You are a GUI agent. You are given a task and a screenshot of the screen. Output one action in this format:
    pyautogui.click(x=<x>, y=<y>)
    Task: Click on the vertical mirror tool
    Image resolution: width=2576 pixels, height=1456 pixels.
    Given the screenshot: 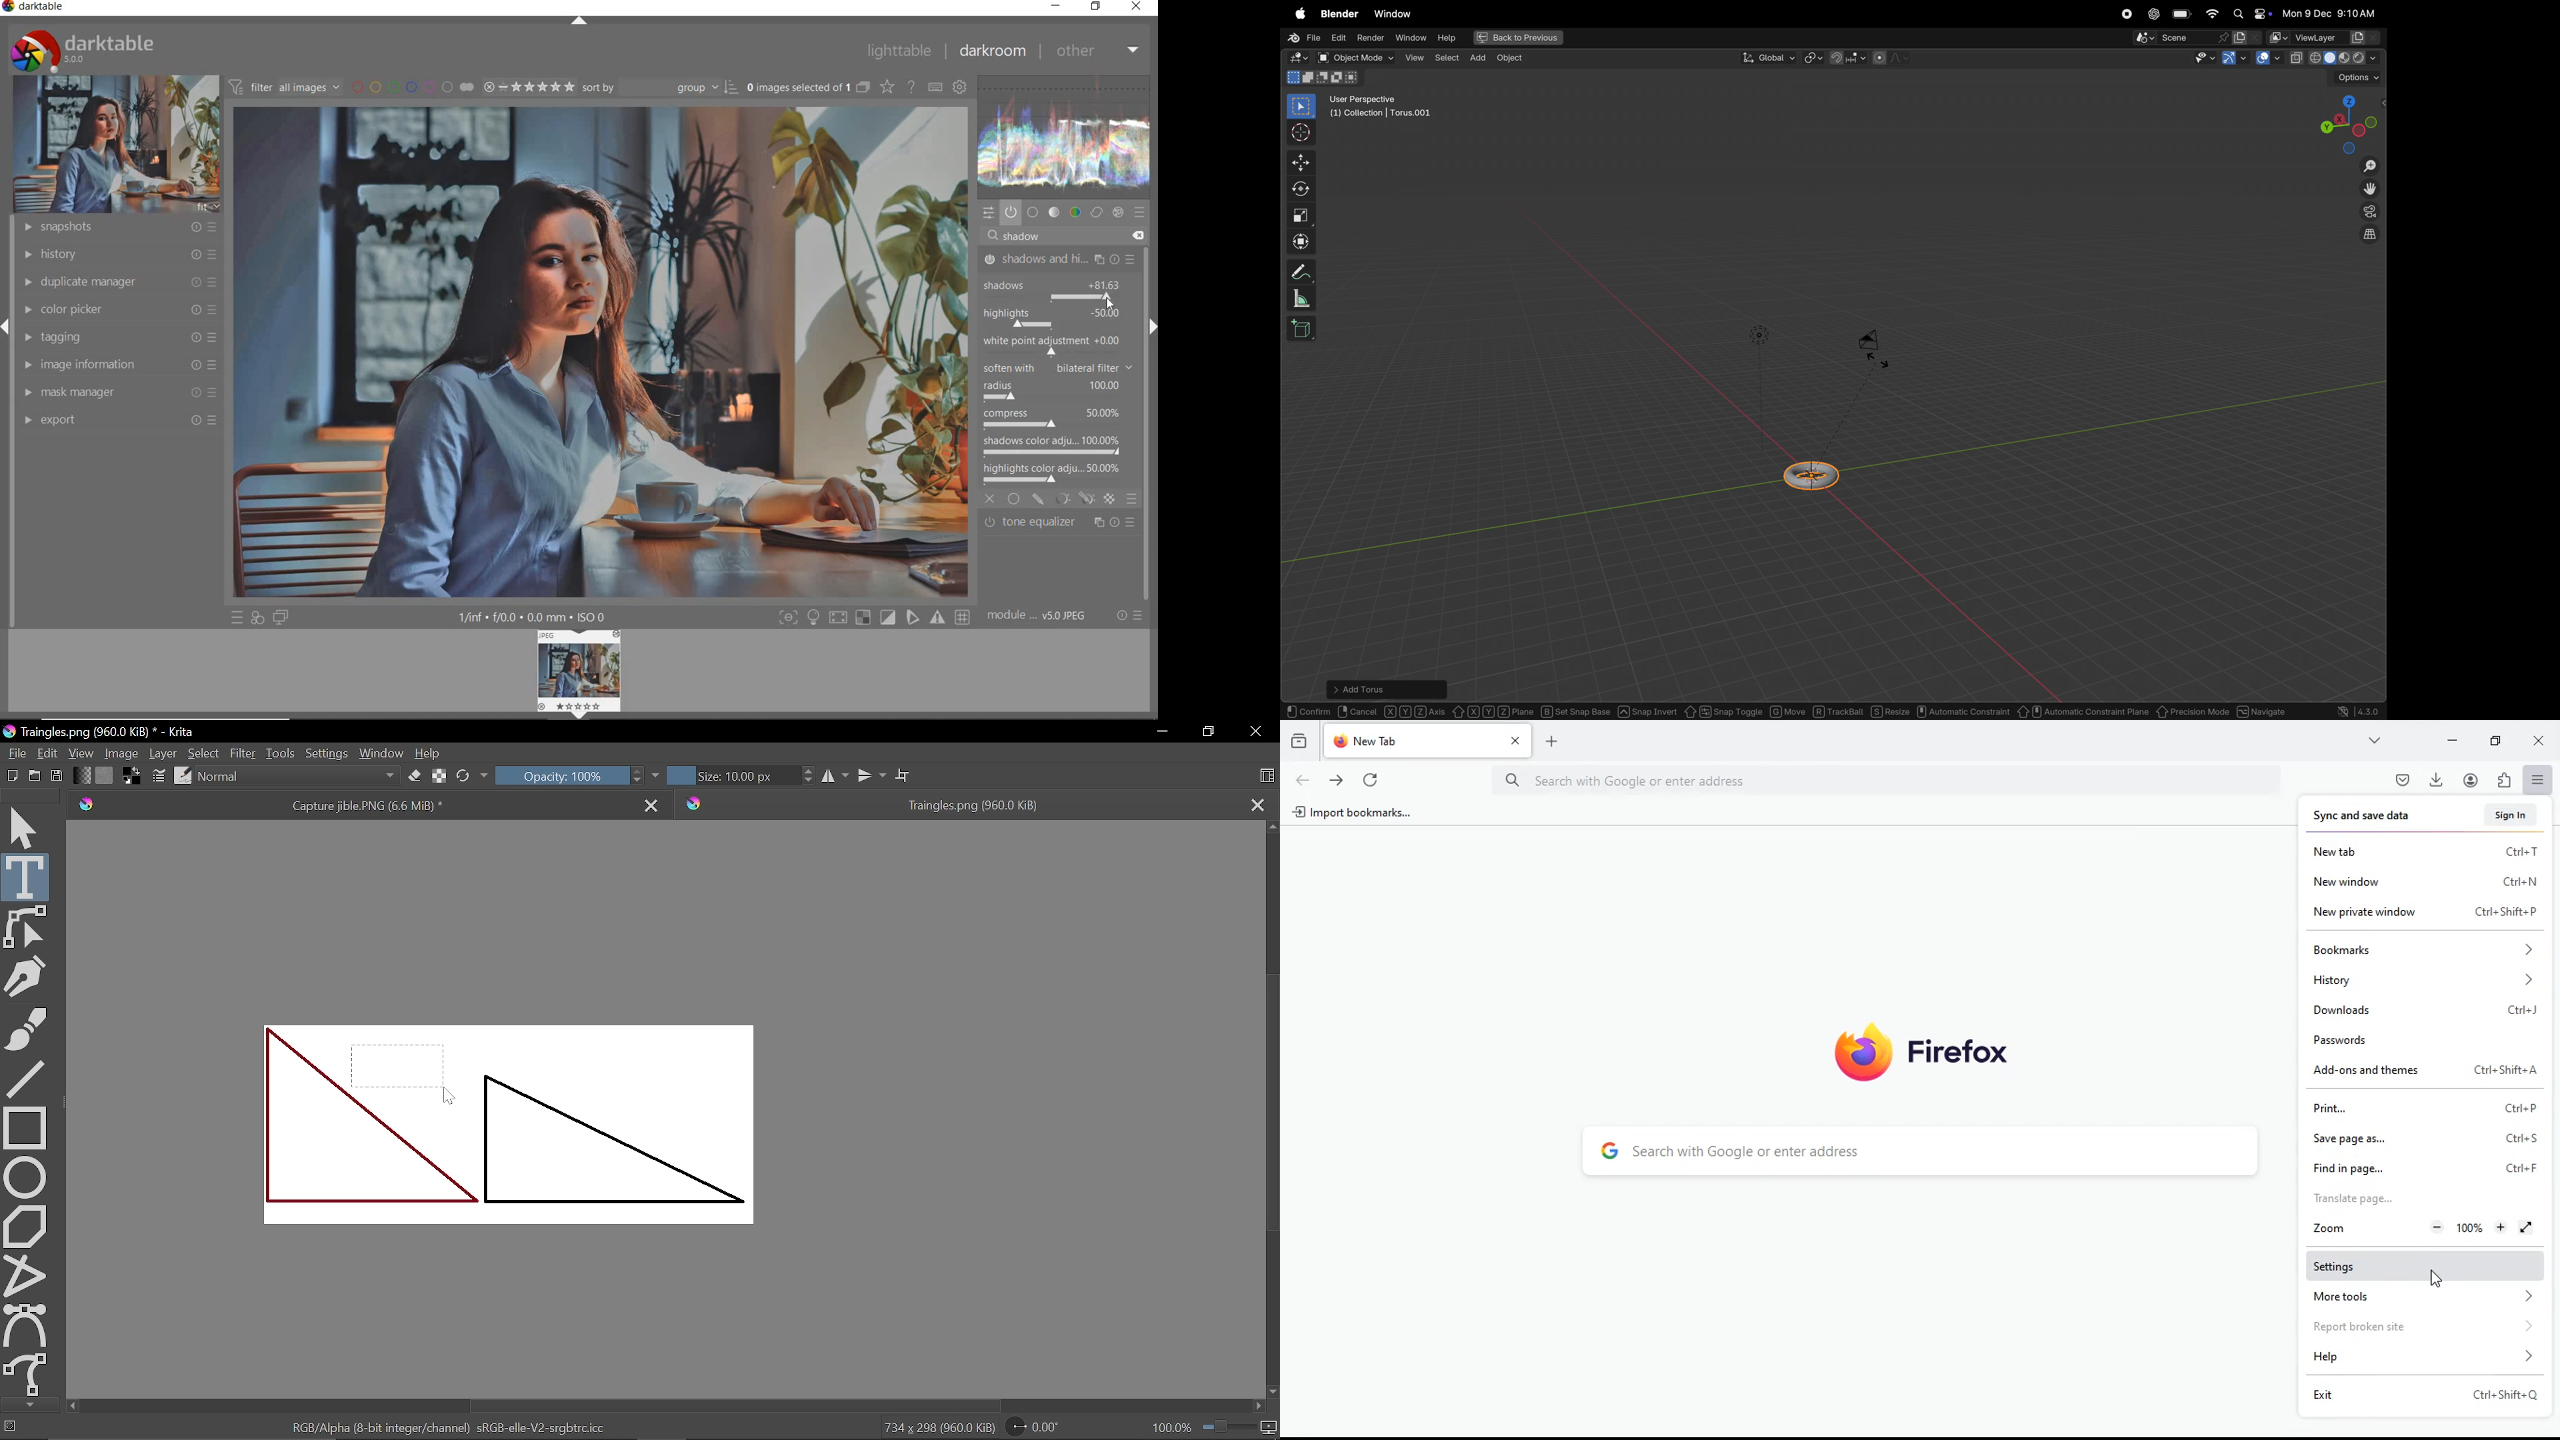 What is the action you would take?
    pyautogui.click(x=871, y=776)
    